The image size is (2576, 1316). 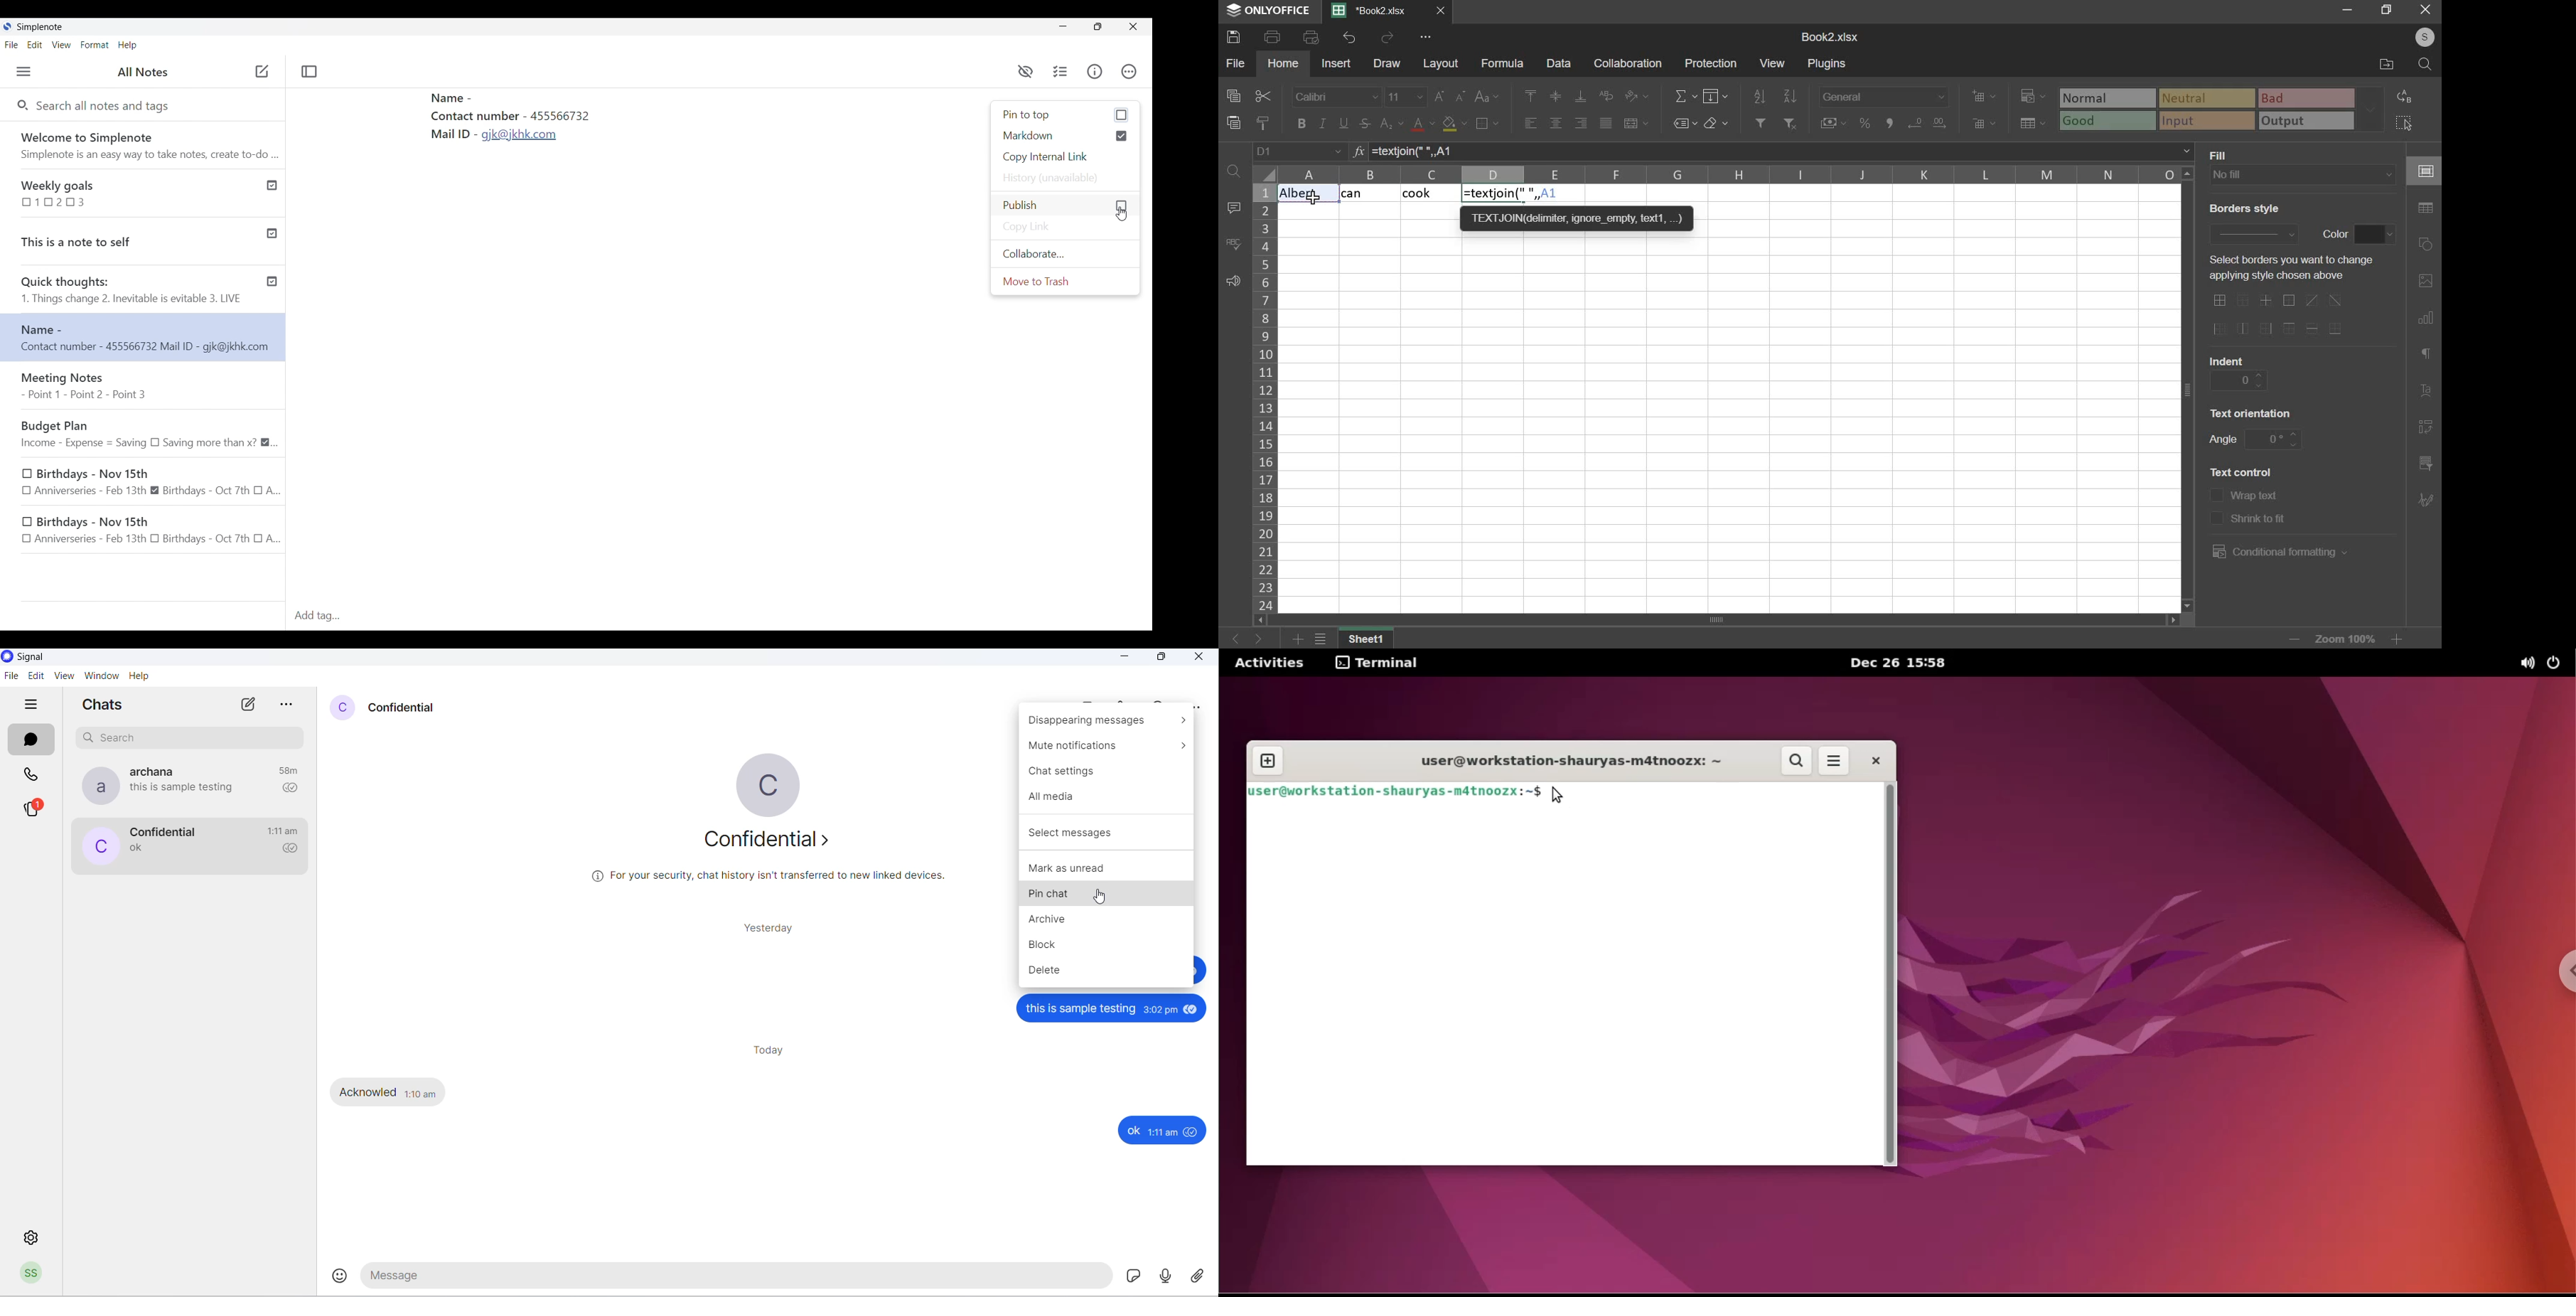 What do you see at coordinates (1088, 704) in the screenshot?
I see `video call` at bounding box center [1088, 704].